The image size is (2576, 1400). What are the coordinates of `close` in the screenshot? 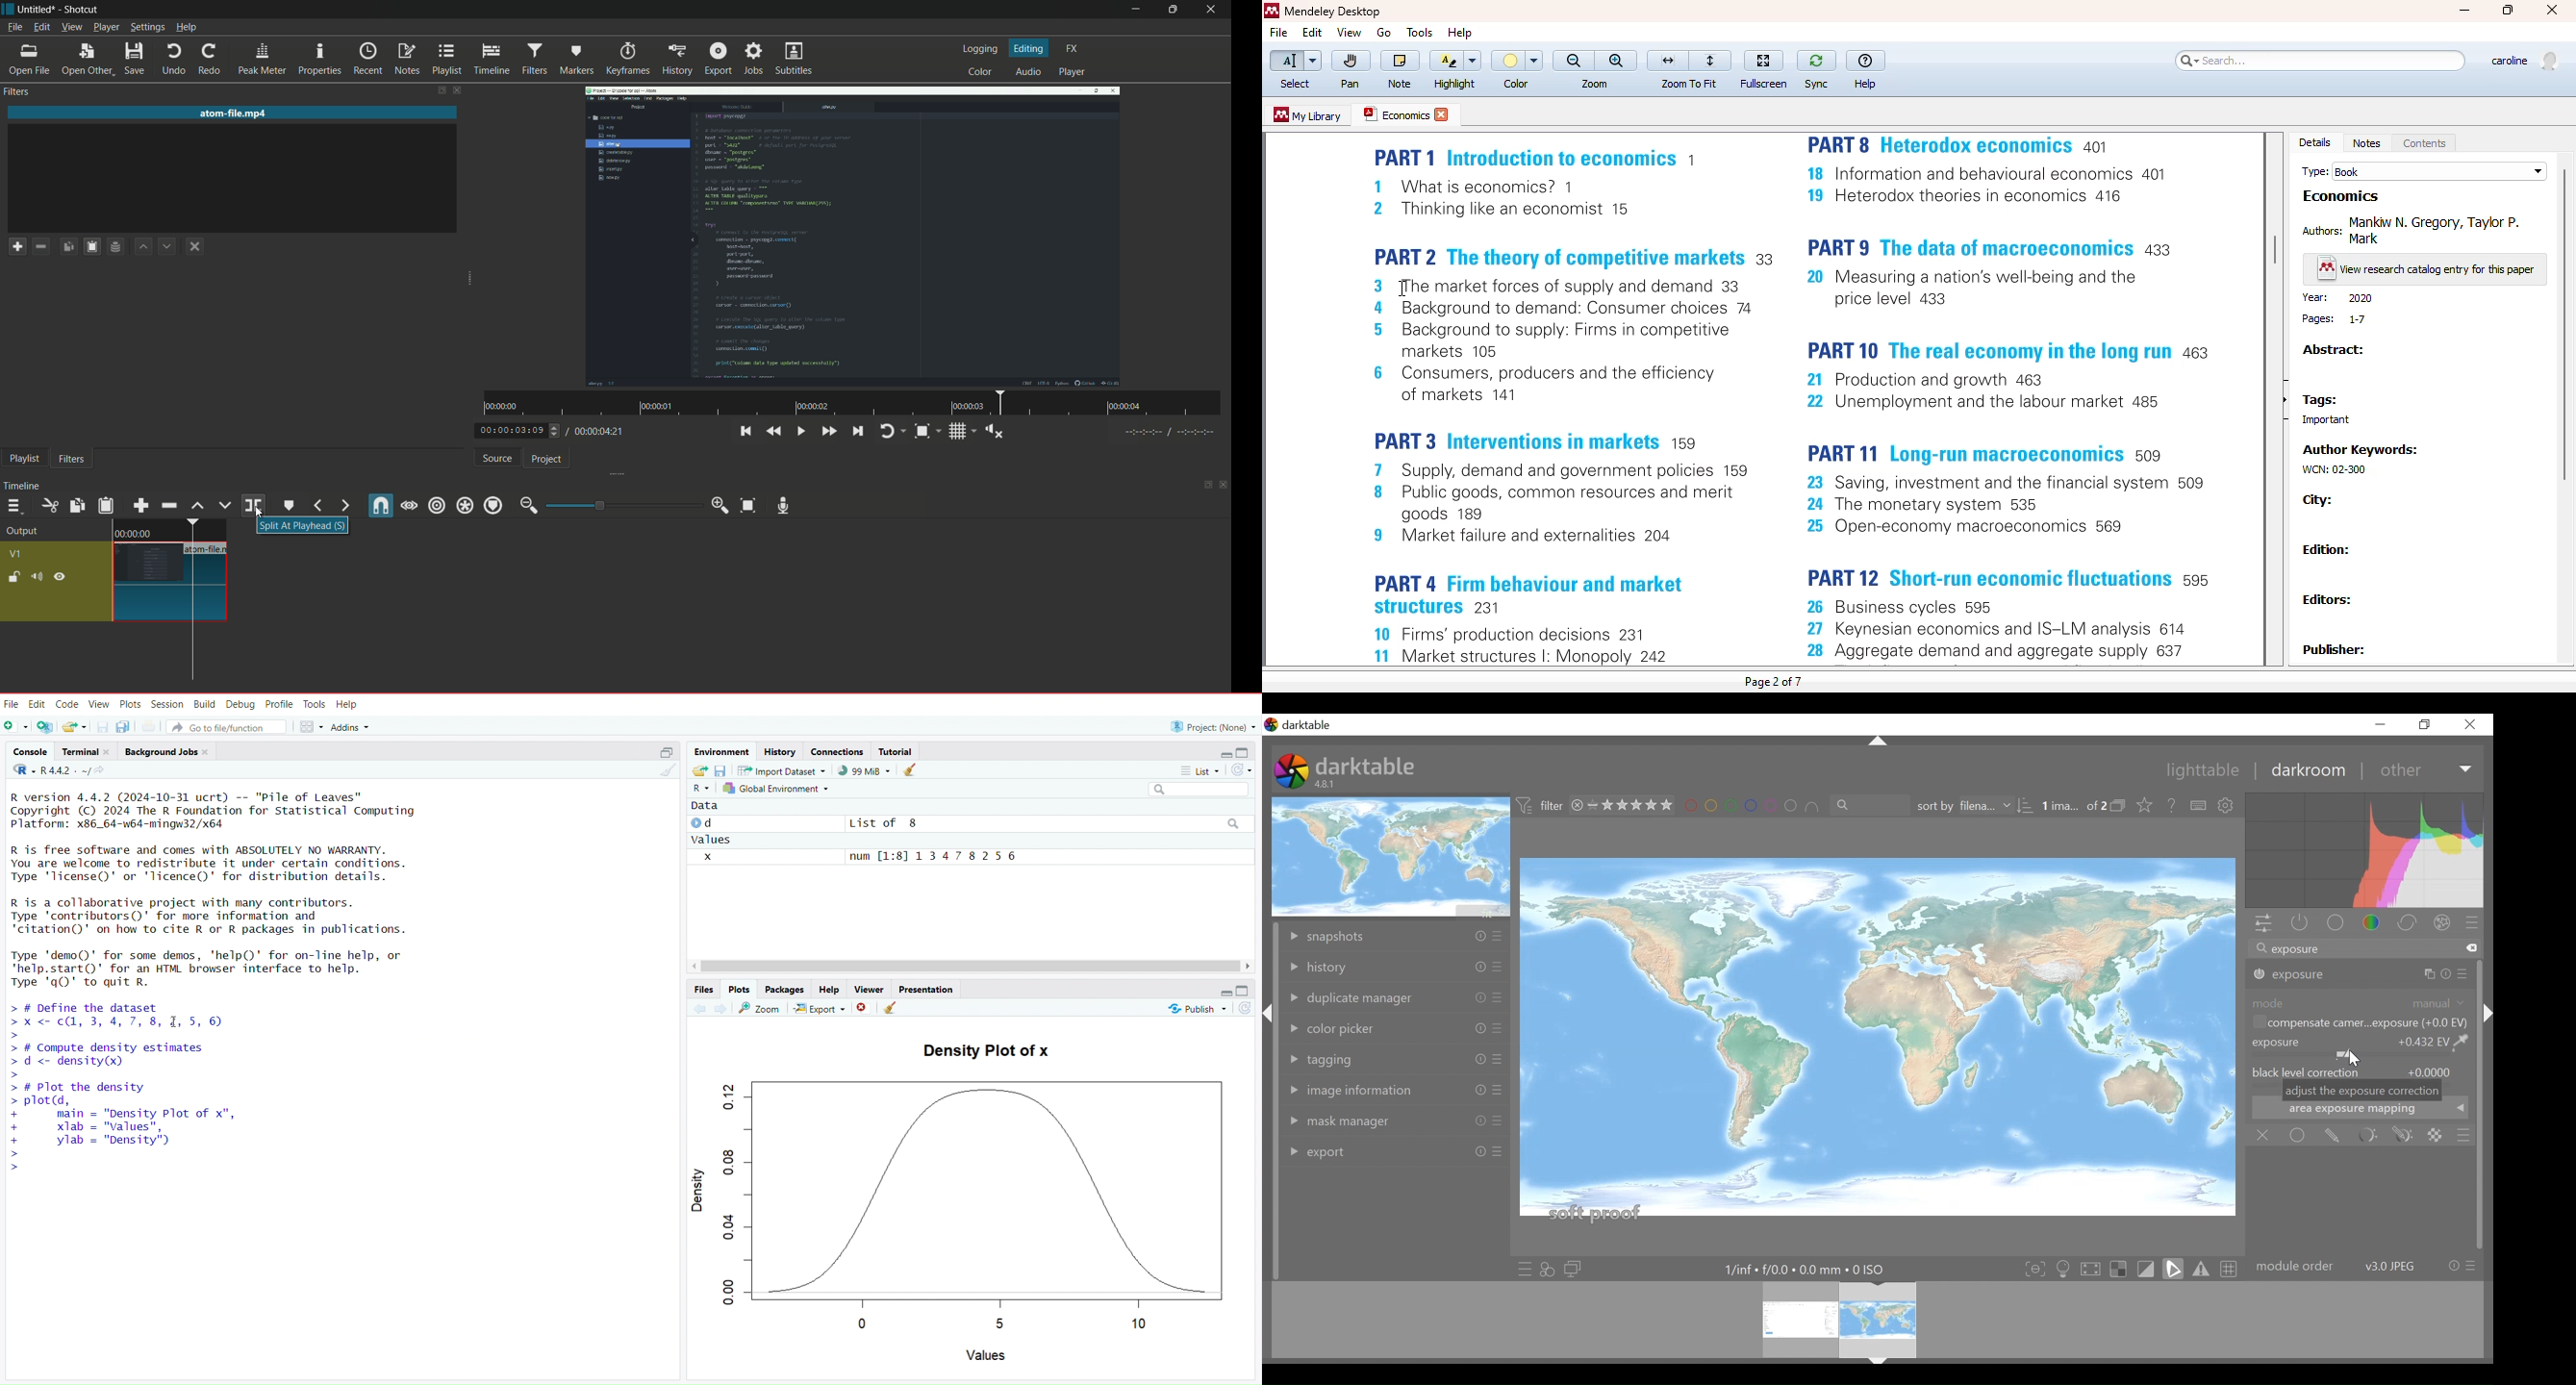 It's located at (209, 751).